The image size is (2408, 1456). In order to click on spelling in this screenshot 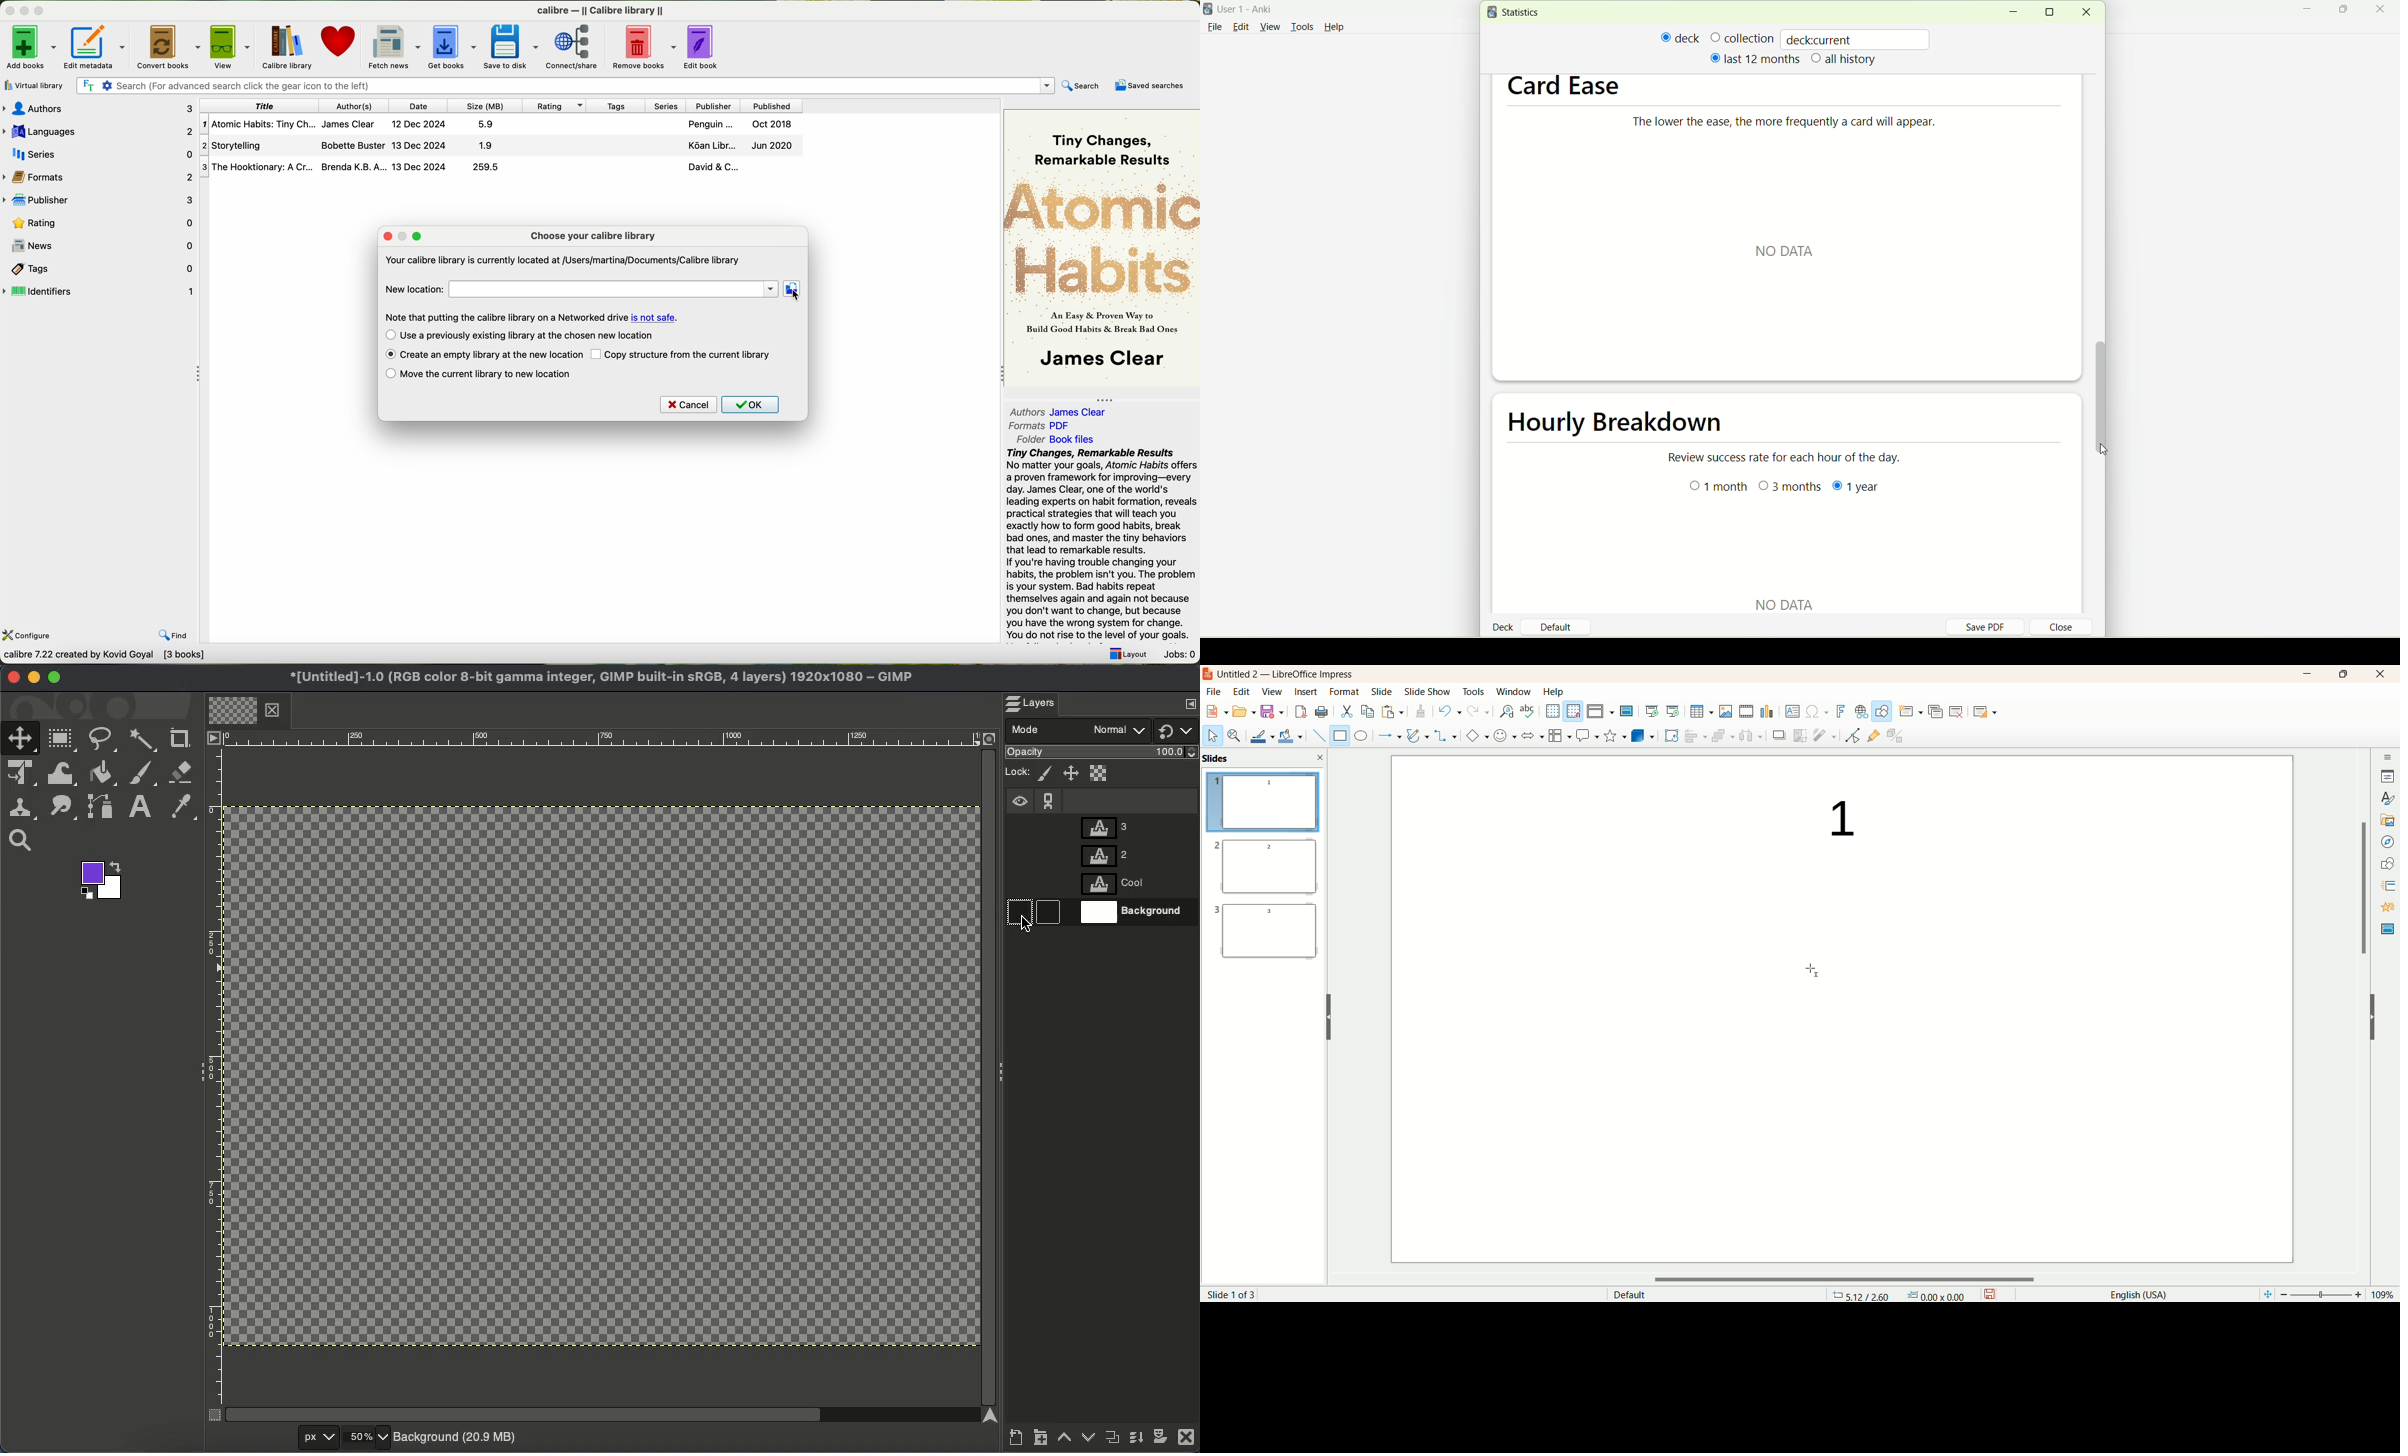, I will do `click(1528, 711)`.